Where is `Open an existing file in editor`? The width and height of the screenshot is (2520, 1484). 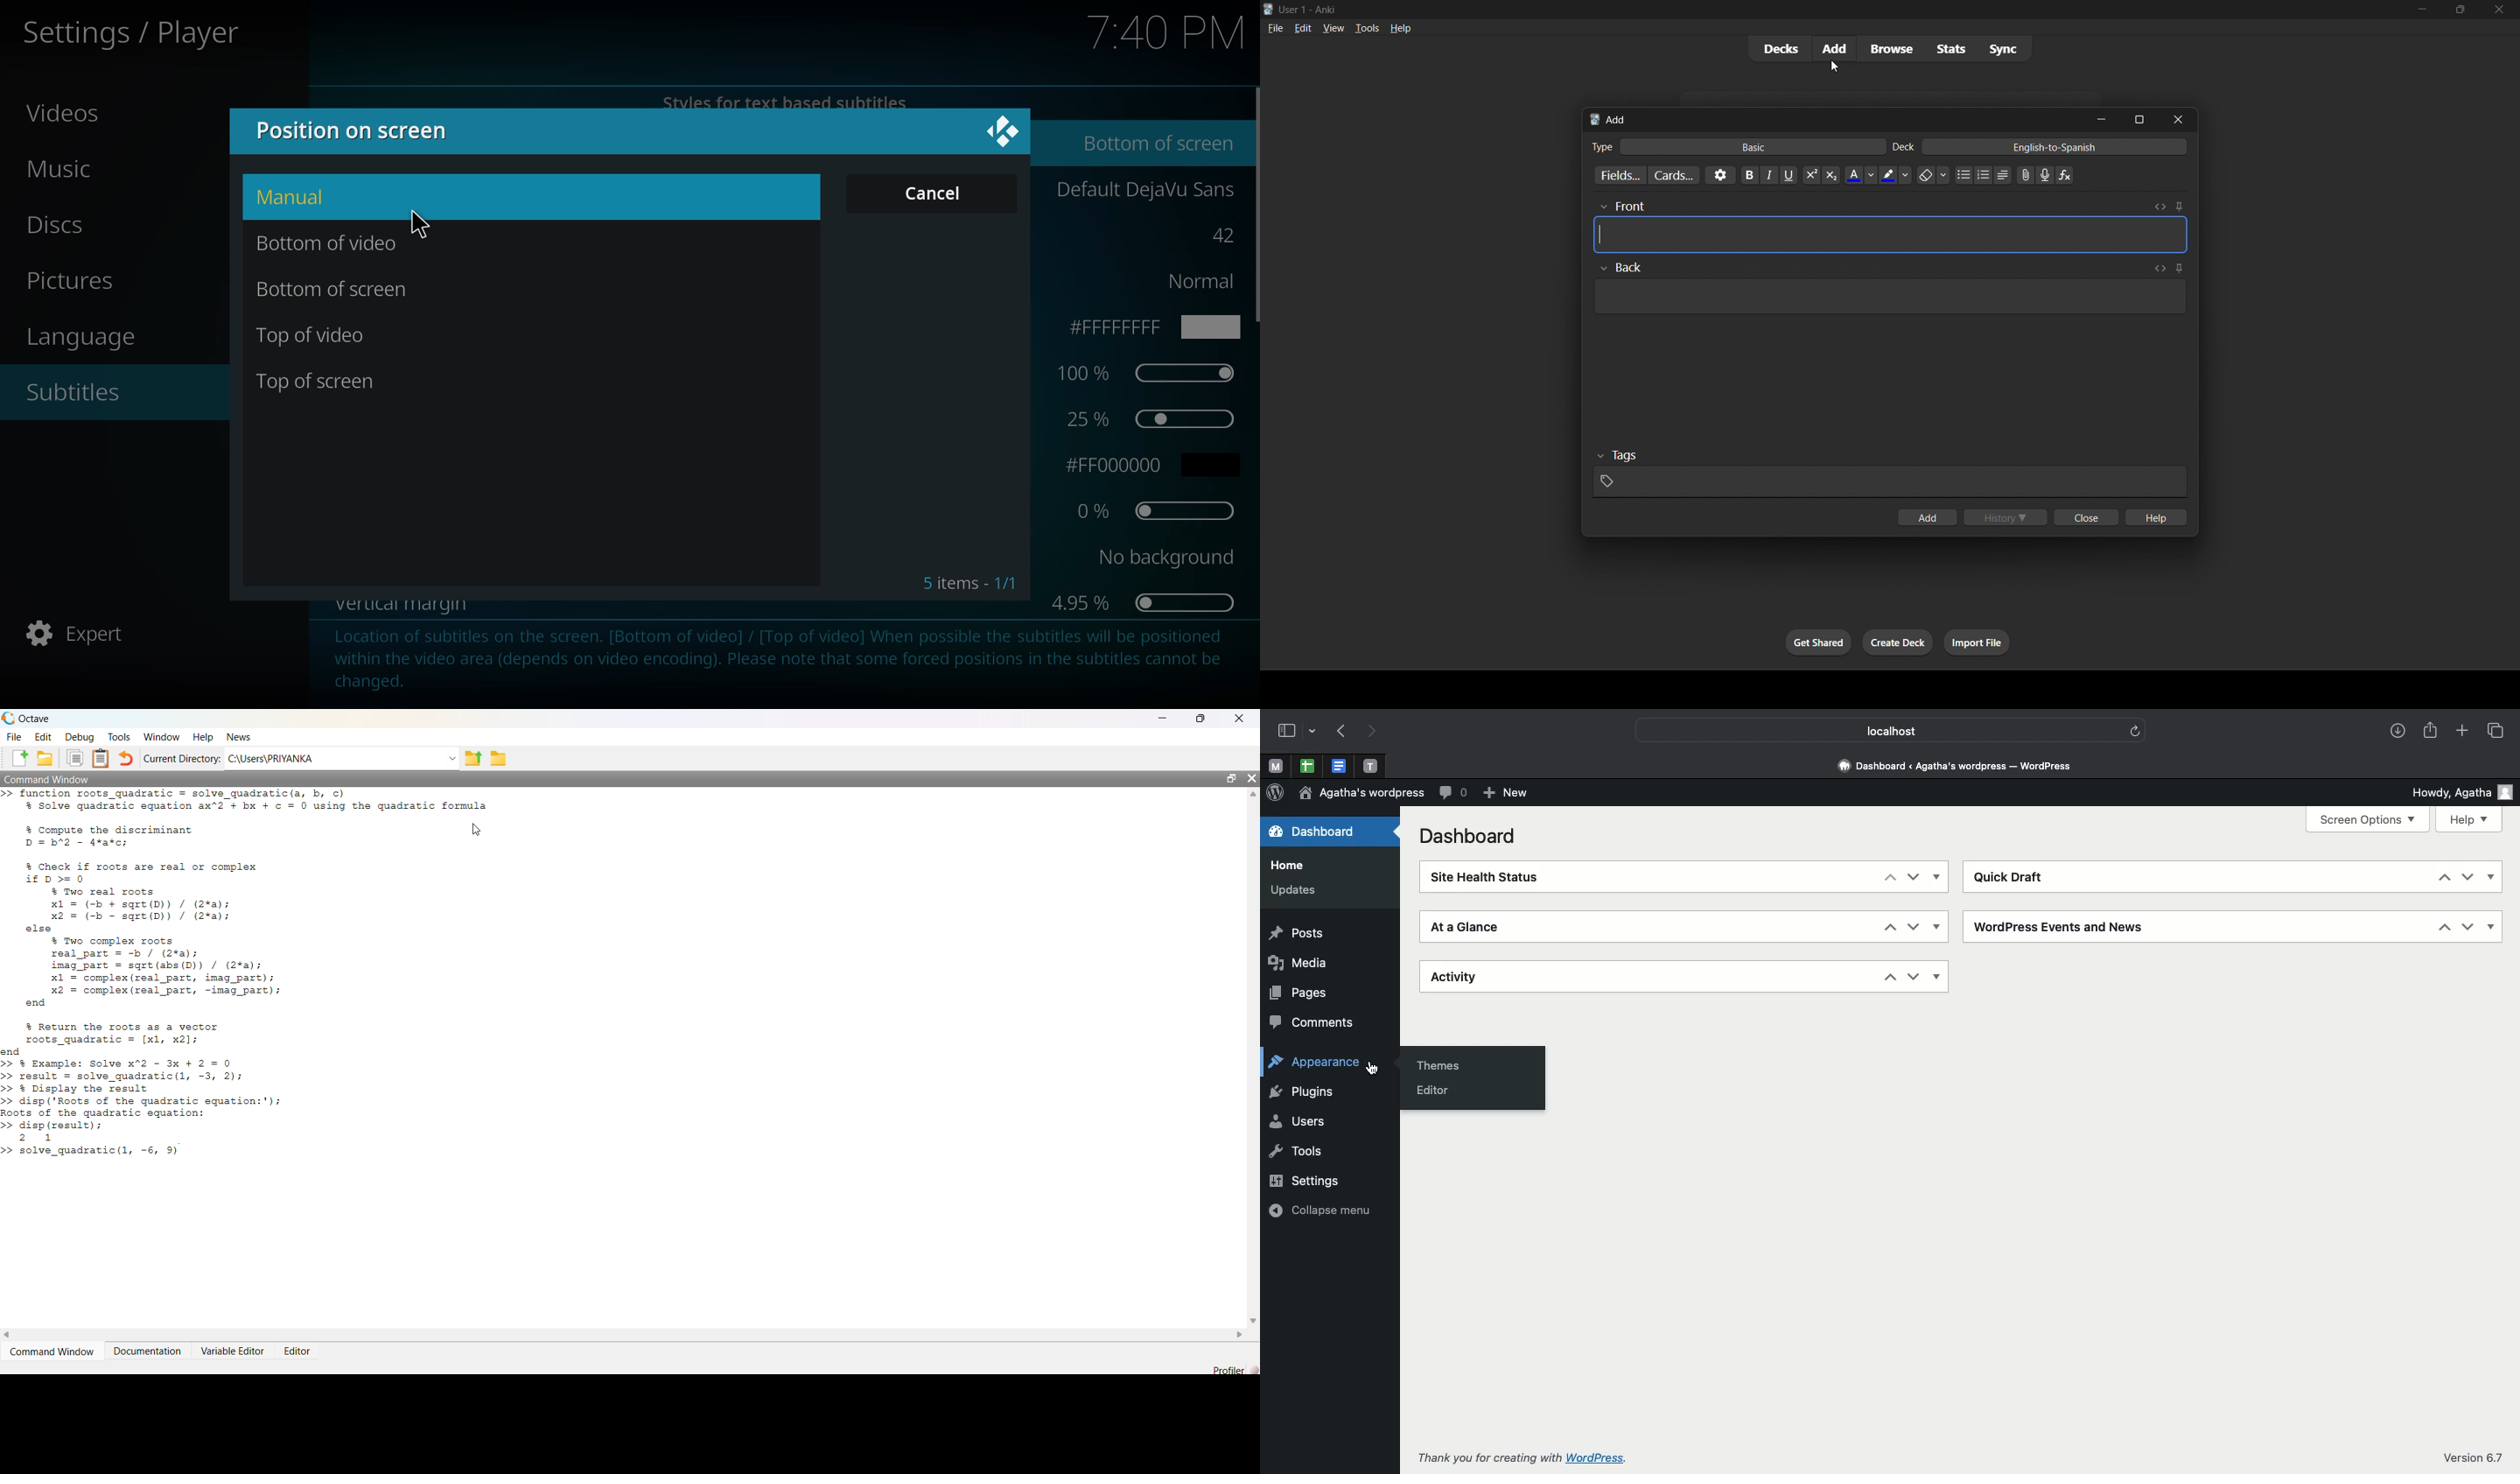 Open an existing file in editor is located at coordinates (44, 758).